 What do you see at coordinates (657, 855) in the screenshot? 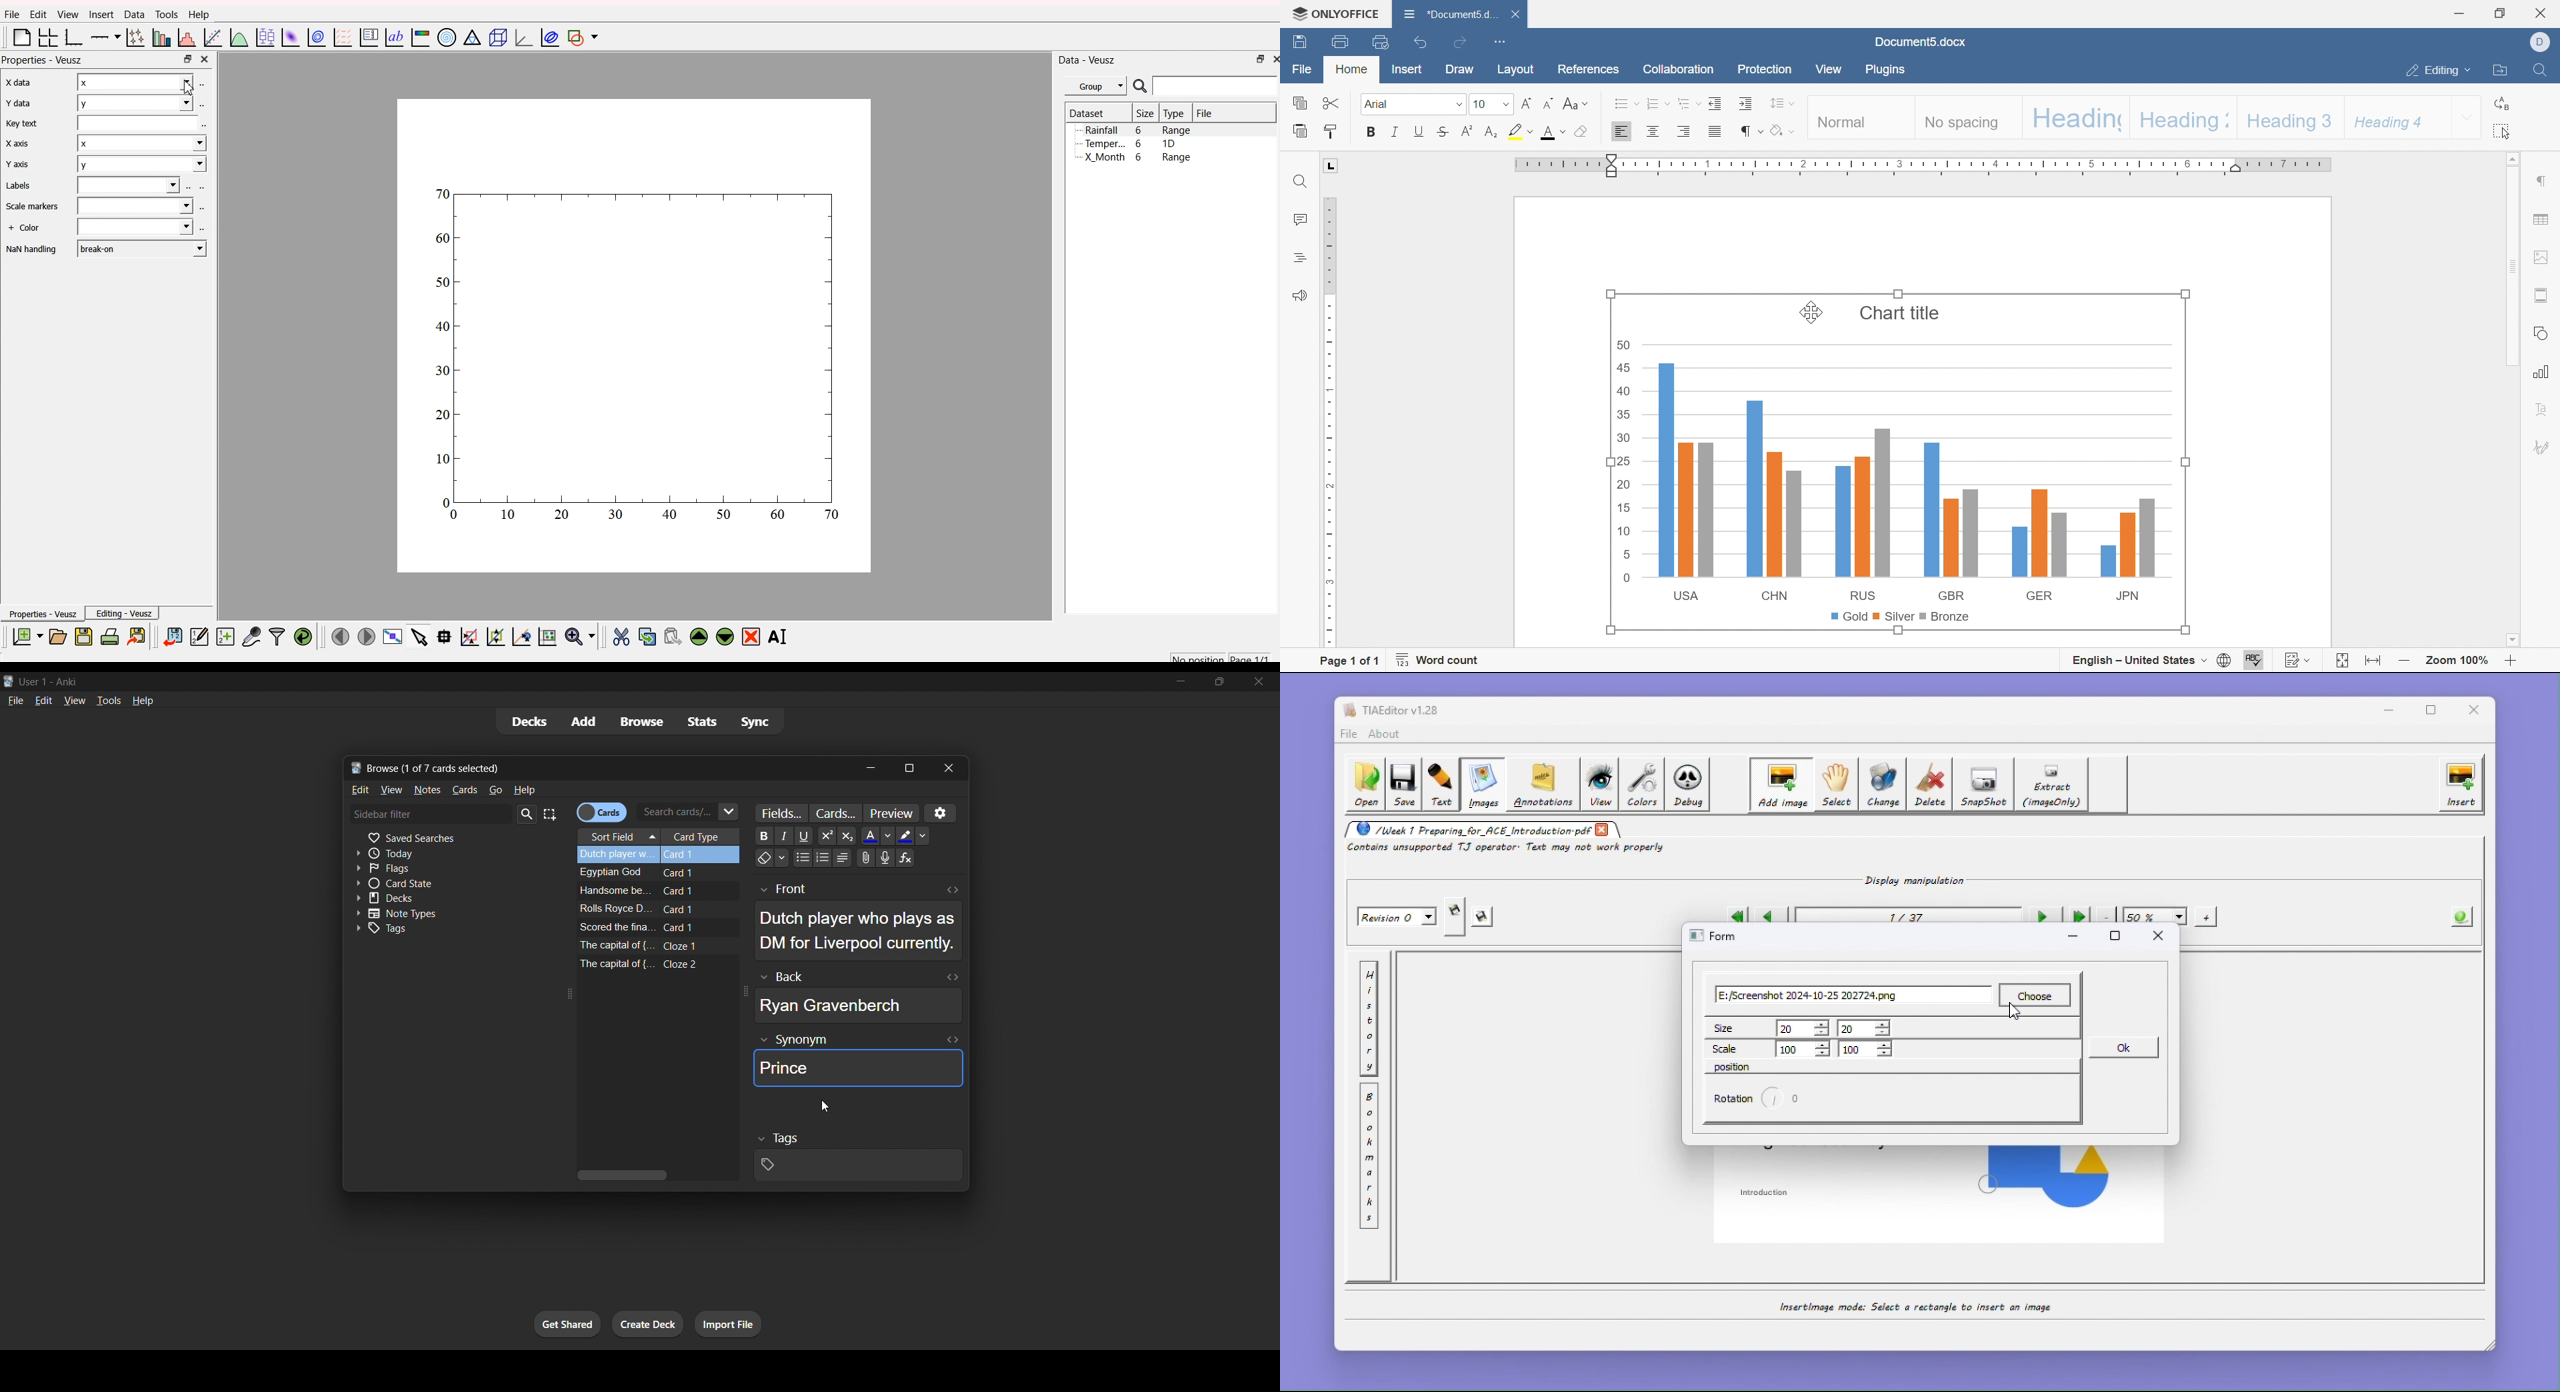
I see `selected card` at bounding box center [657, 855].